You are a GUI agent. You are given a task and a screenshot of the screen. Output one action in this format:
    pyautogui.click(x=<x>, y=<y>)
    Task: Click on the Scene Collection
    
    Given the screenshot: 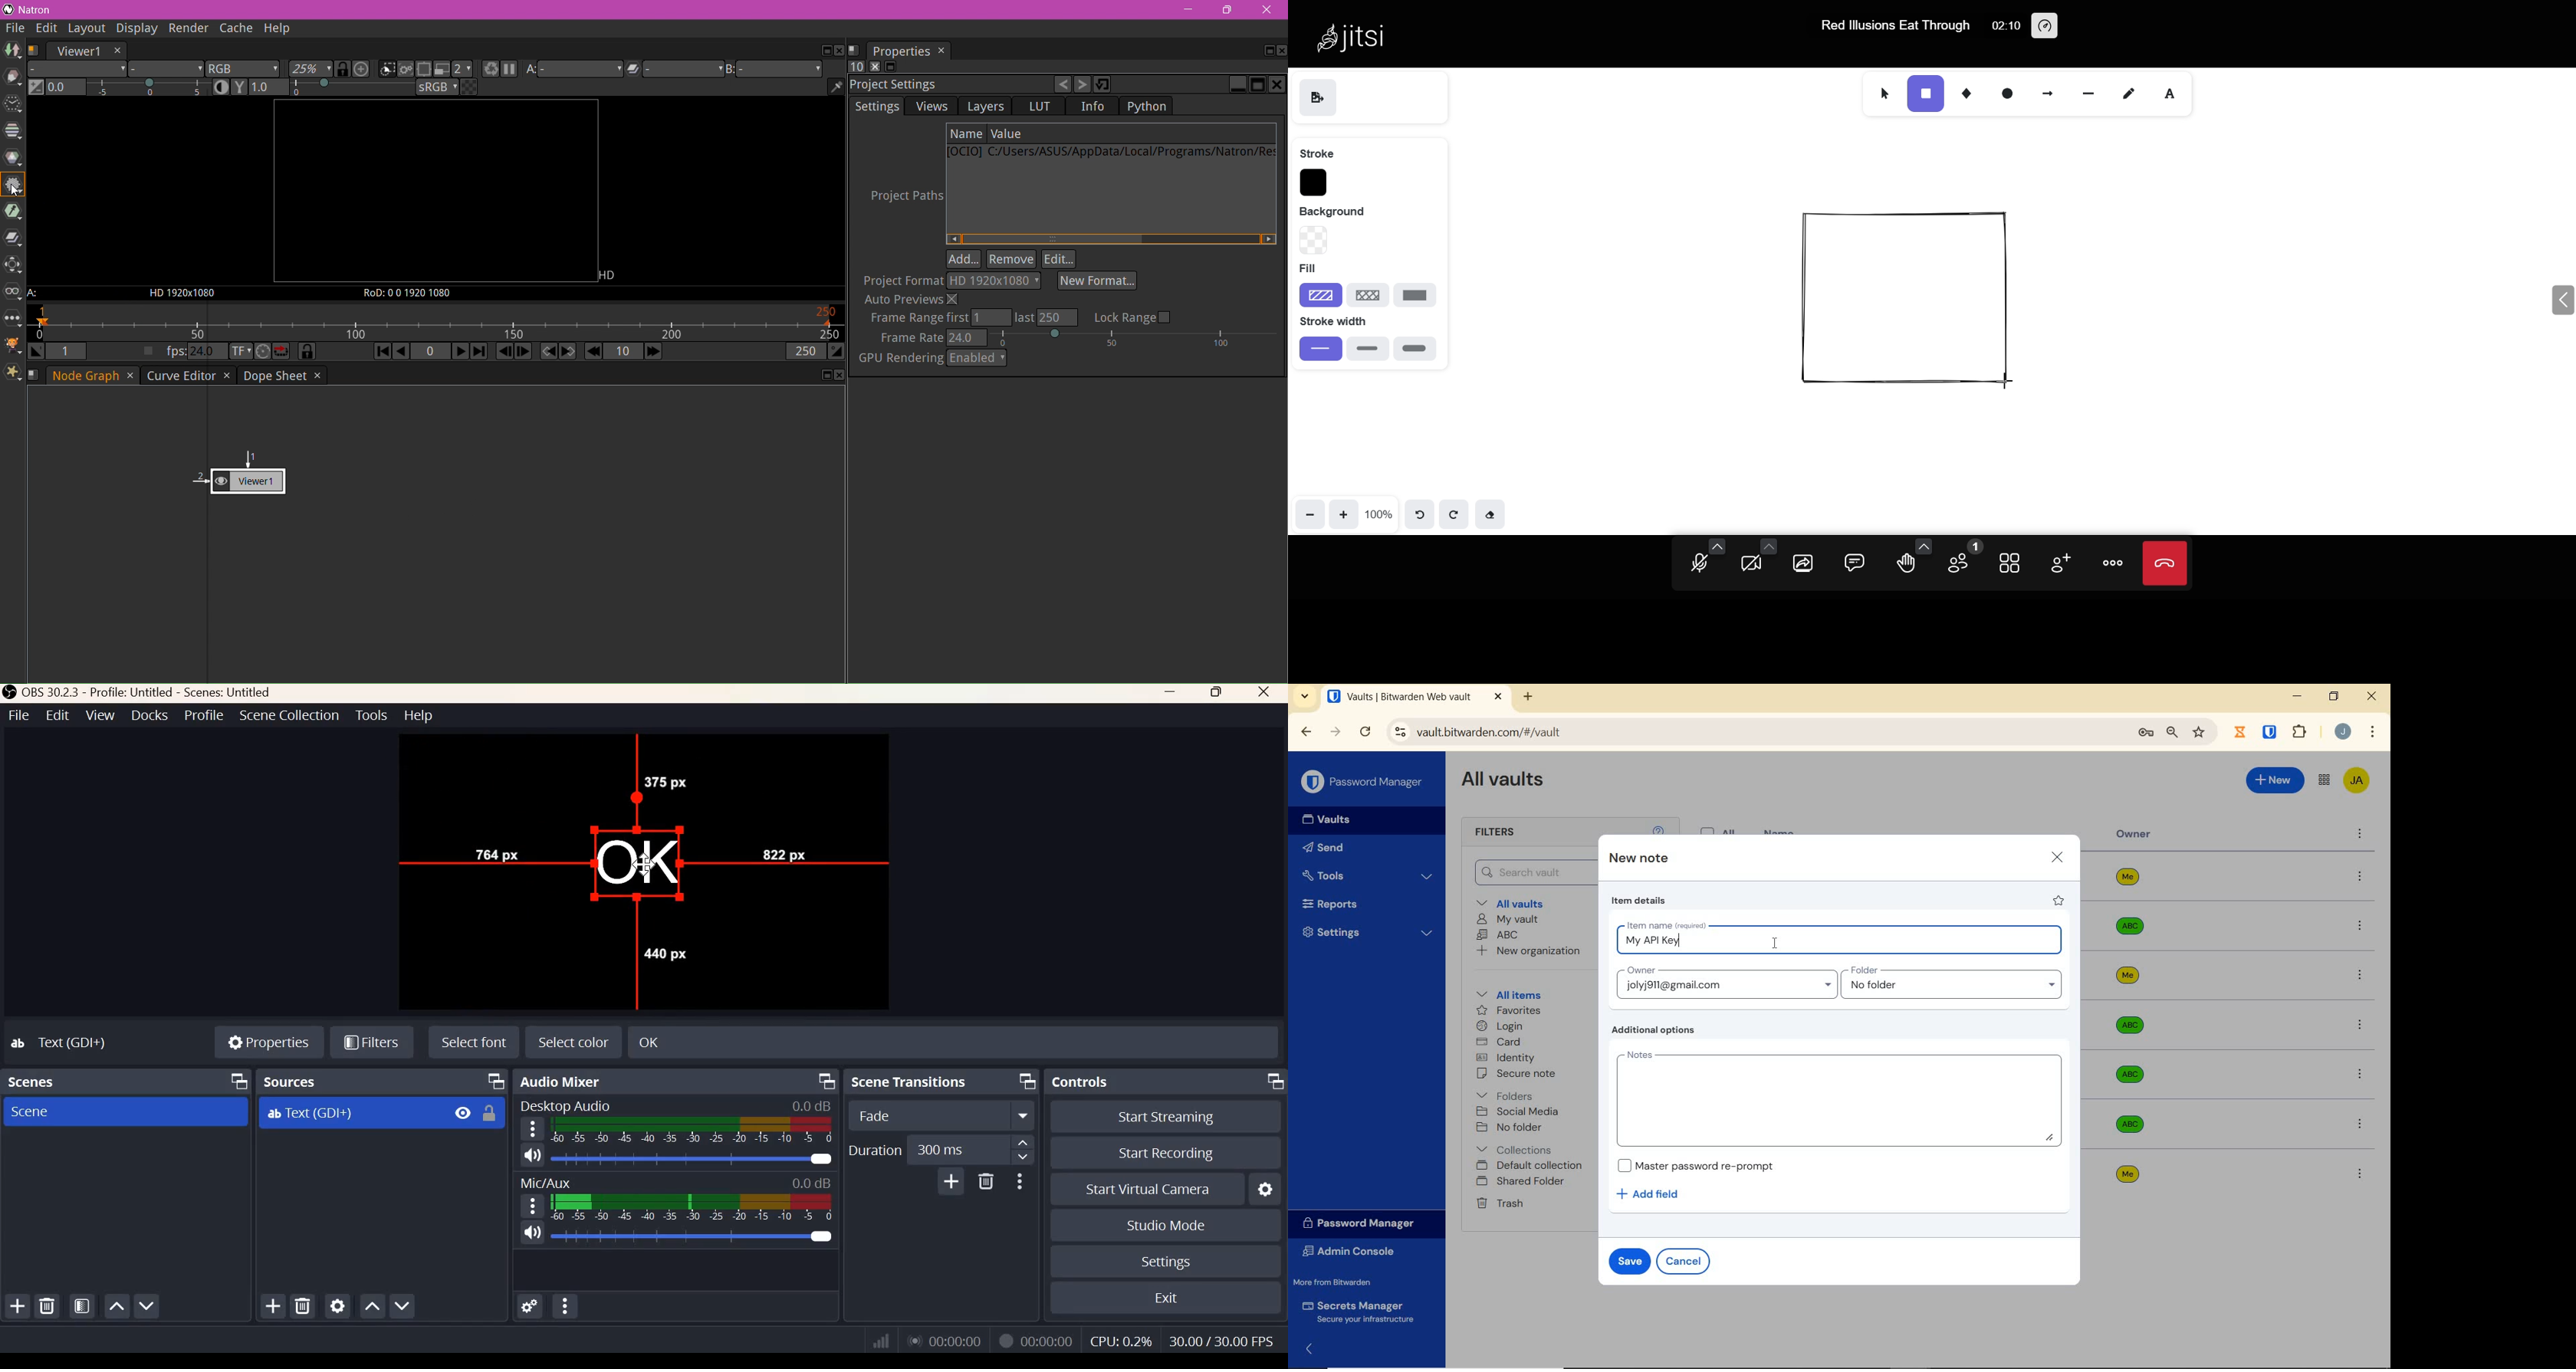 What is the action you would take?
    pyautogui.click(x=289, y=715)
    